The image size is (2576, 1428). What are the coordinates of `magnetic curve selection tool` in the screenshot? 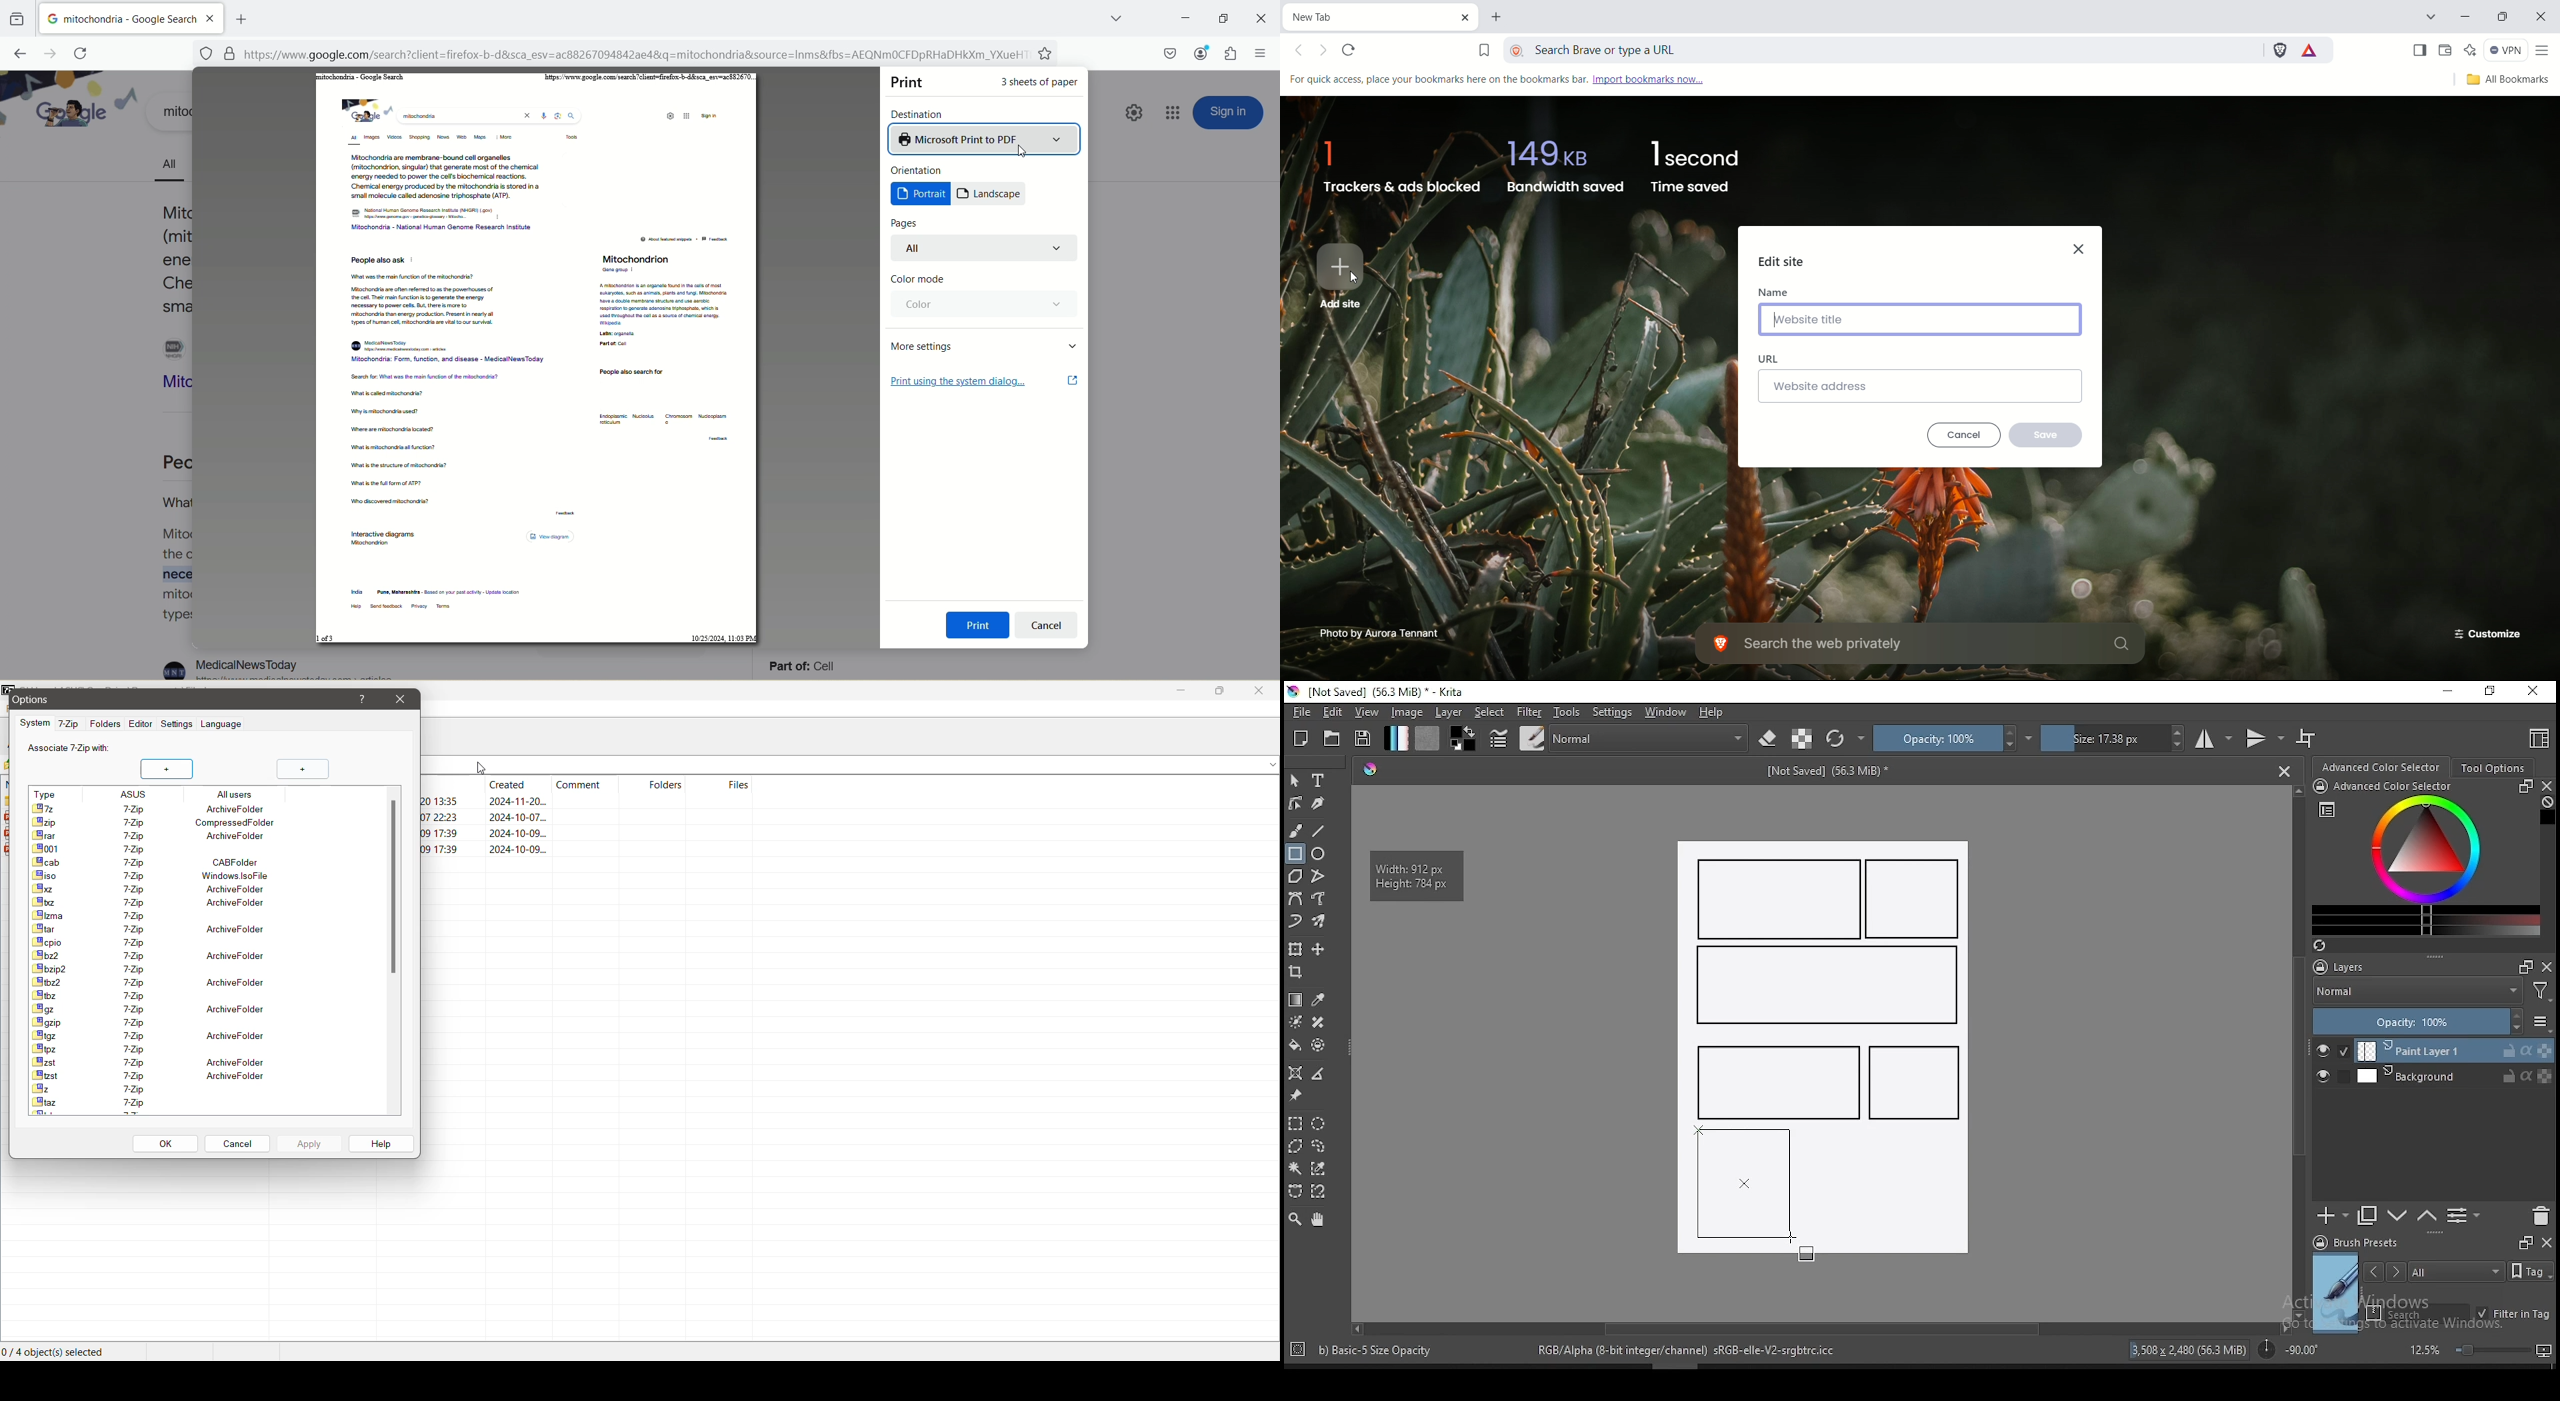 It's located at (1316, 1191).